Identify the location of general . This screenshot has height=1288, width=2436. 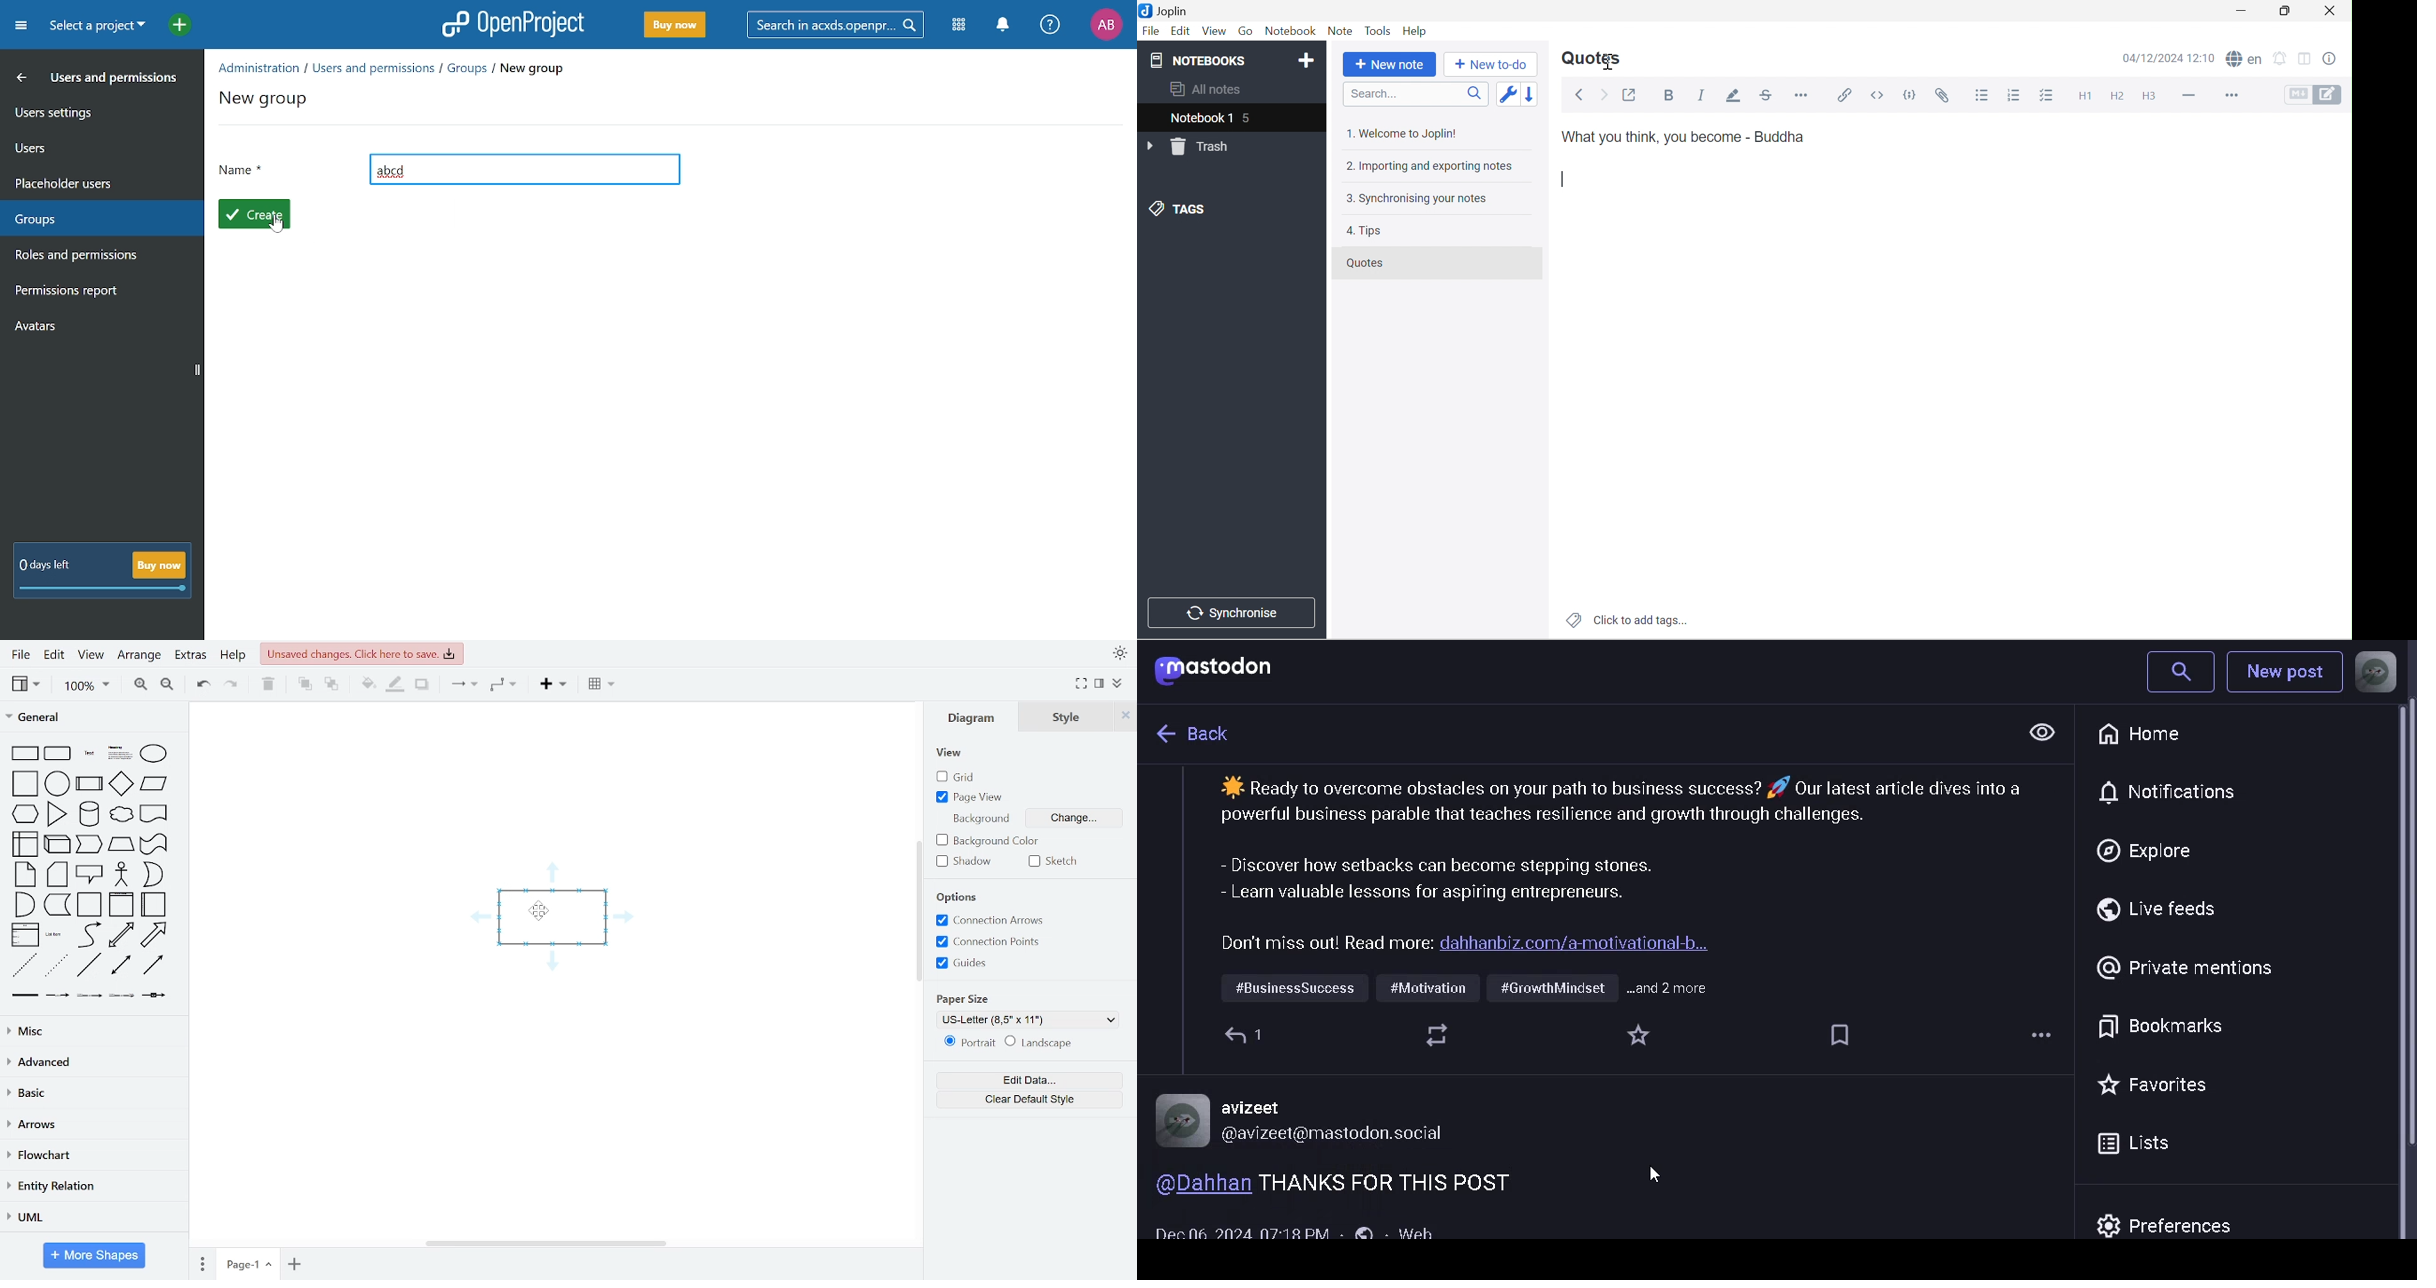
(93, 719).